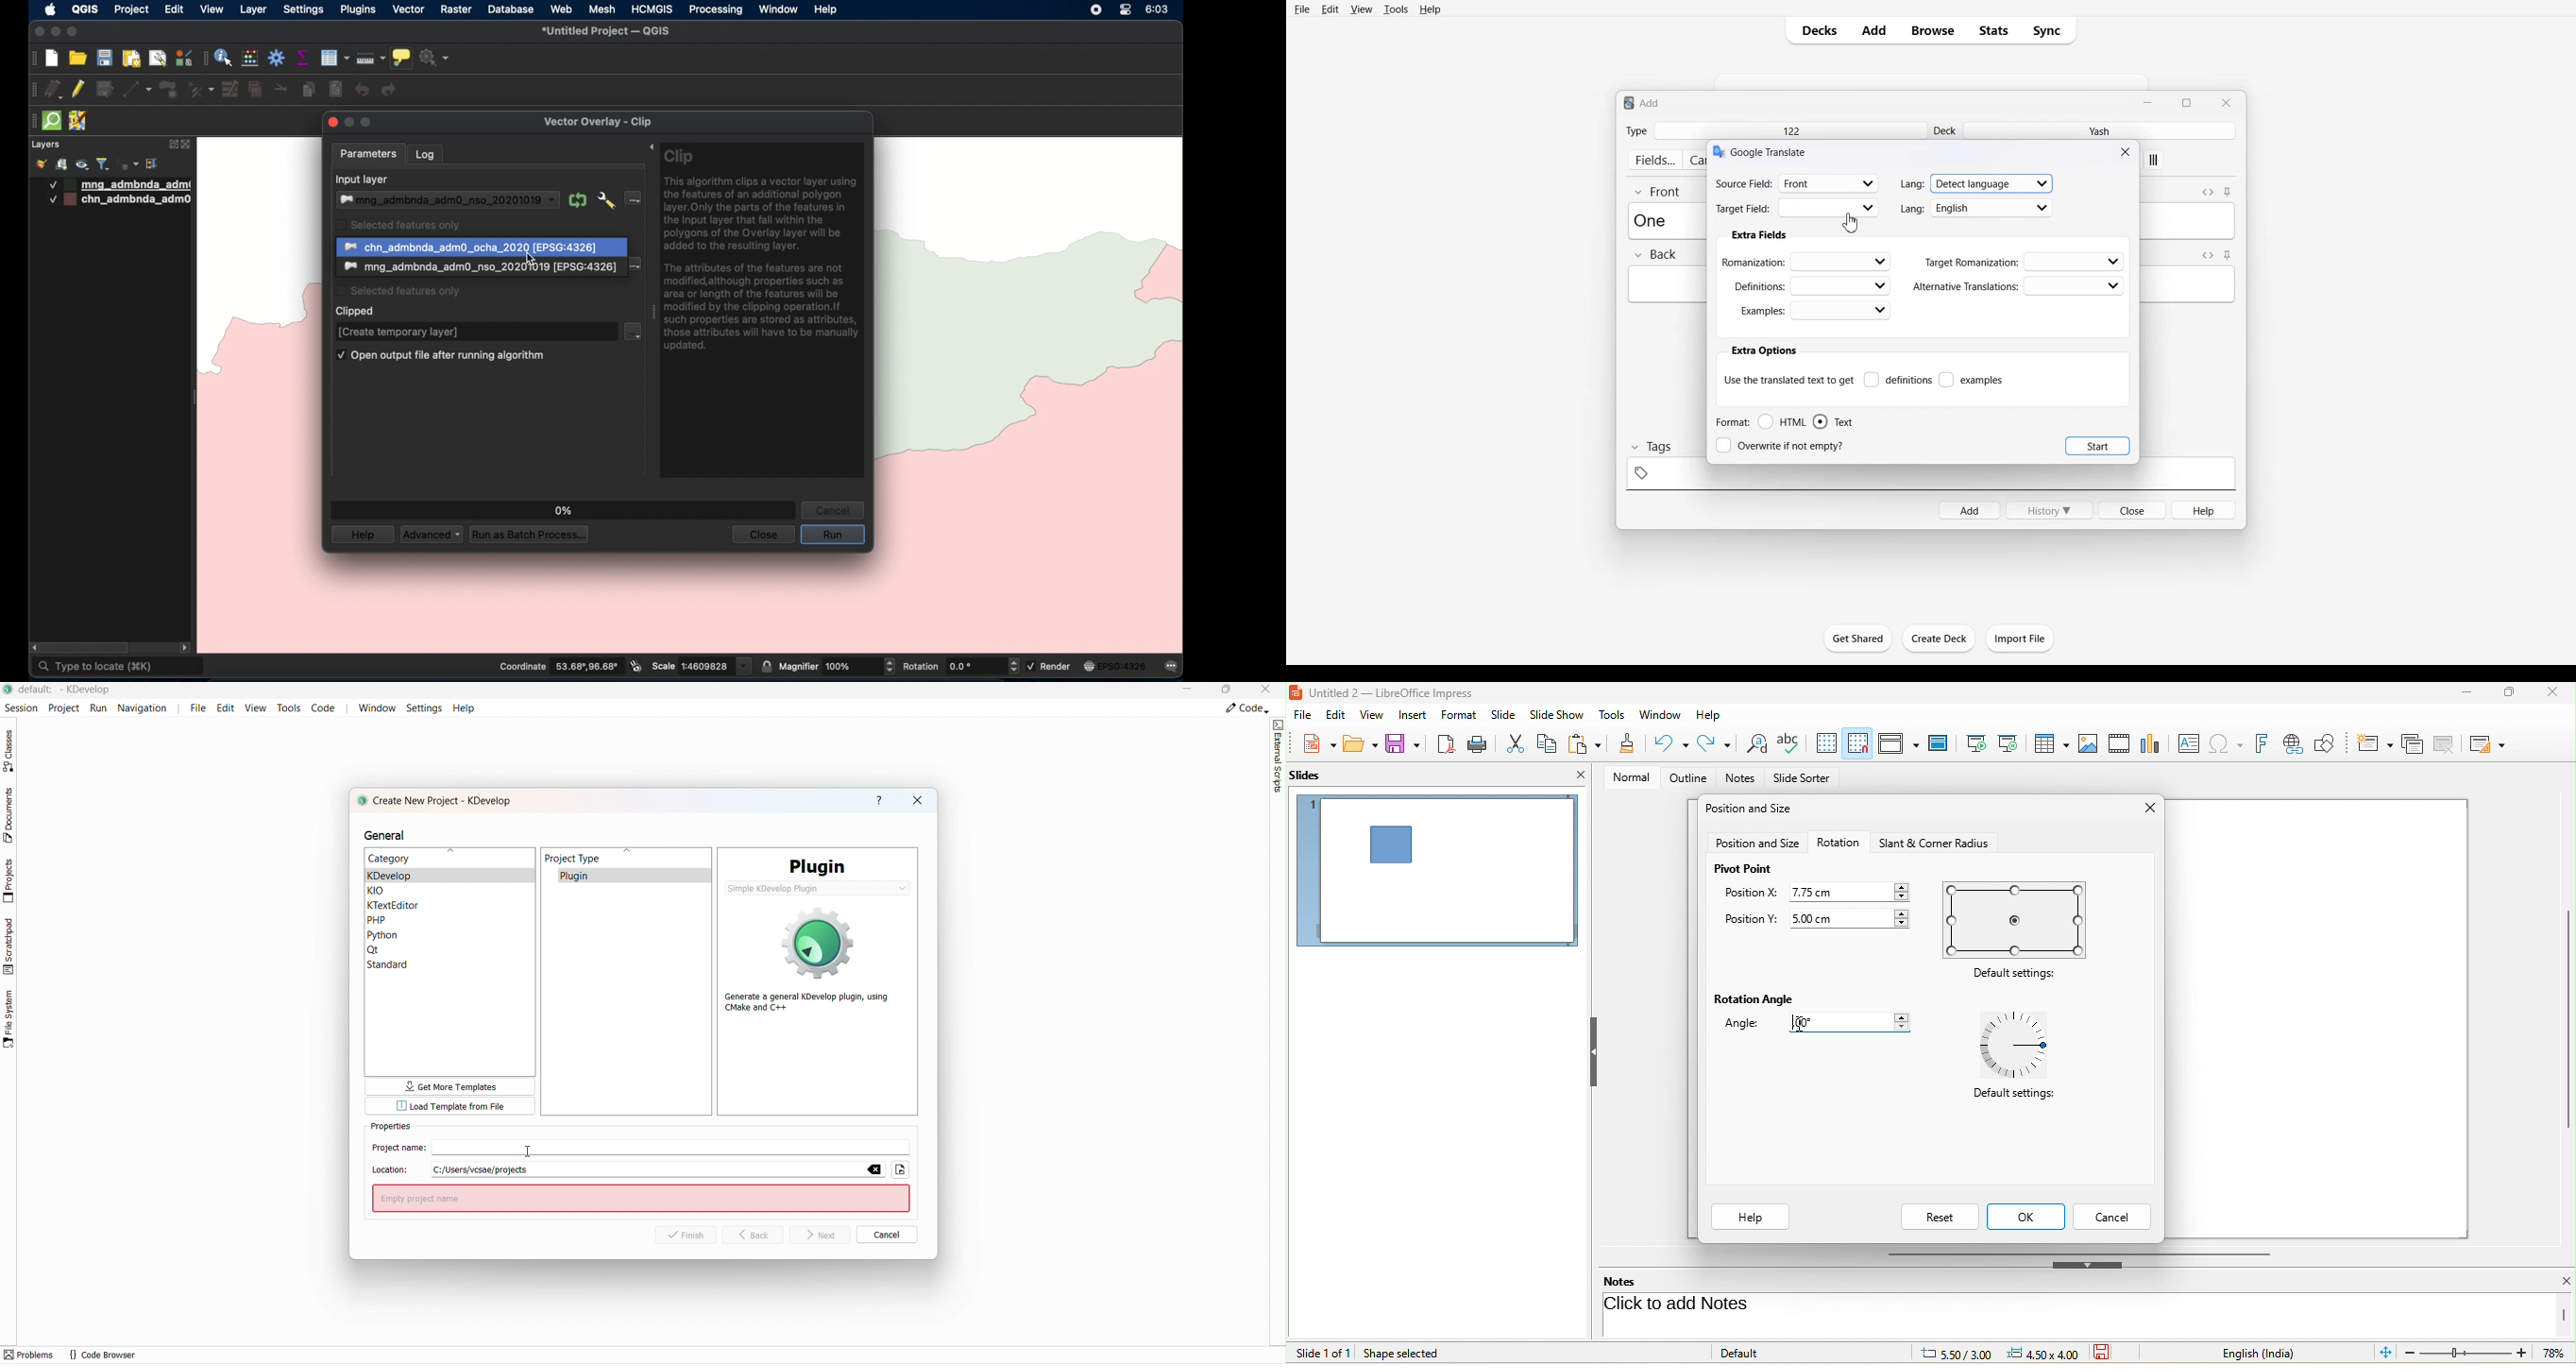 Image resolution: width=2576 pixels, height=1372 pixels. What do you see at coordinates (1760, 1352) in the screenshot?
I see `default` at bounding box center [1760, 1352].